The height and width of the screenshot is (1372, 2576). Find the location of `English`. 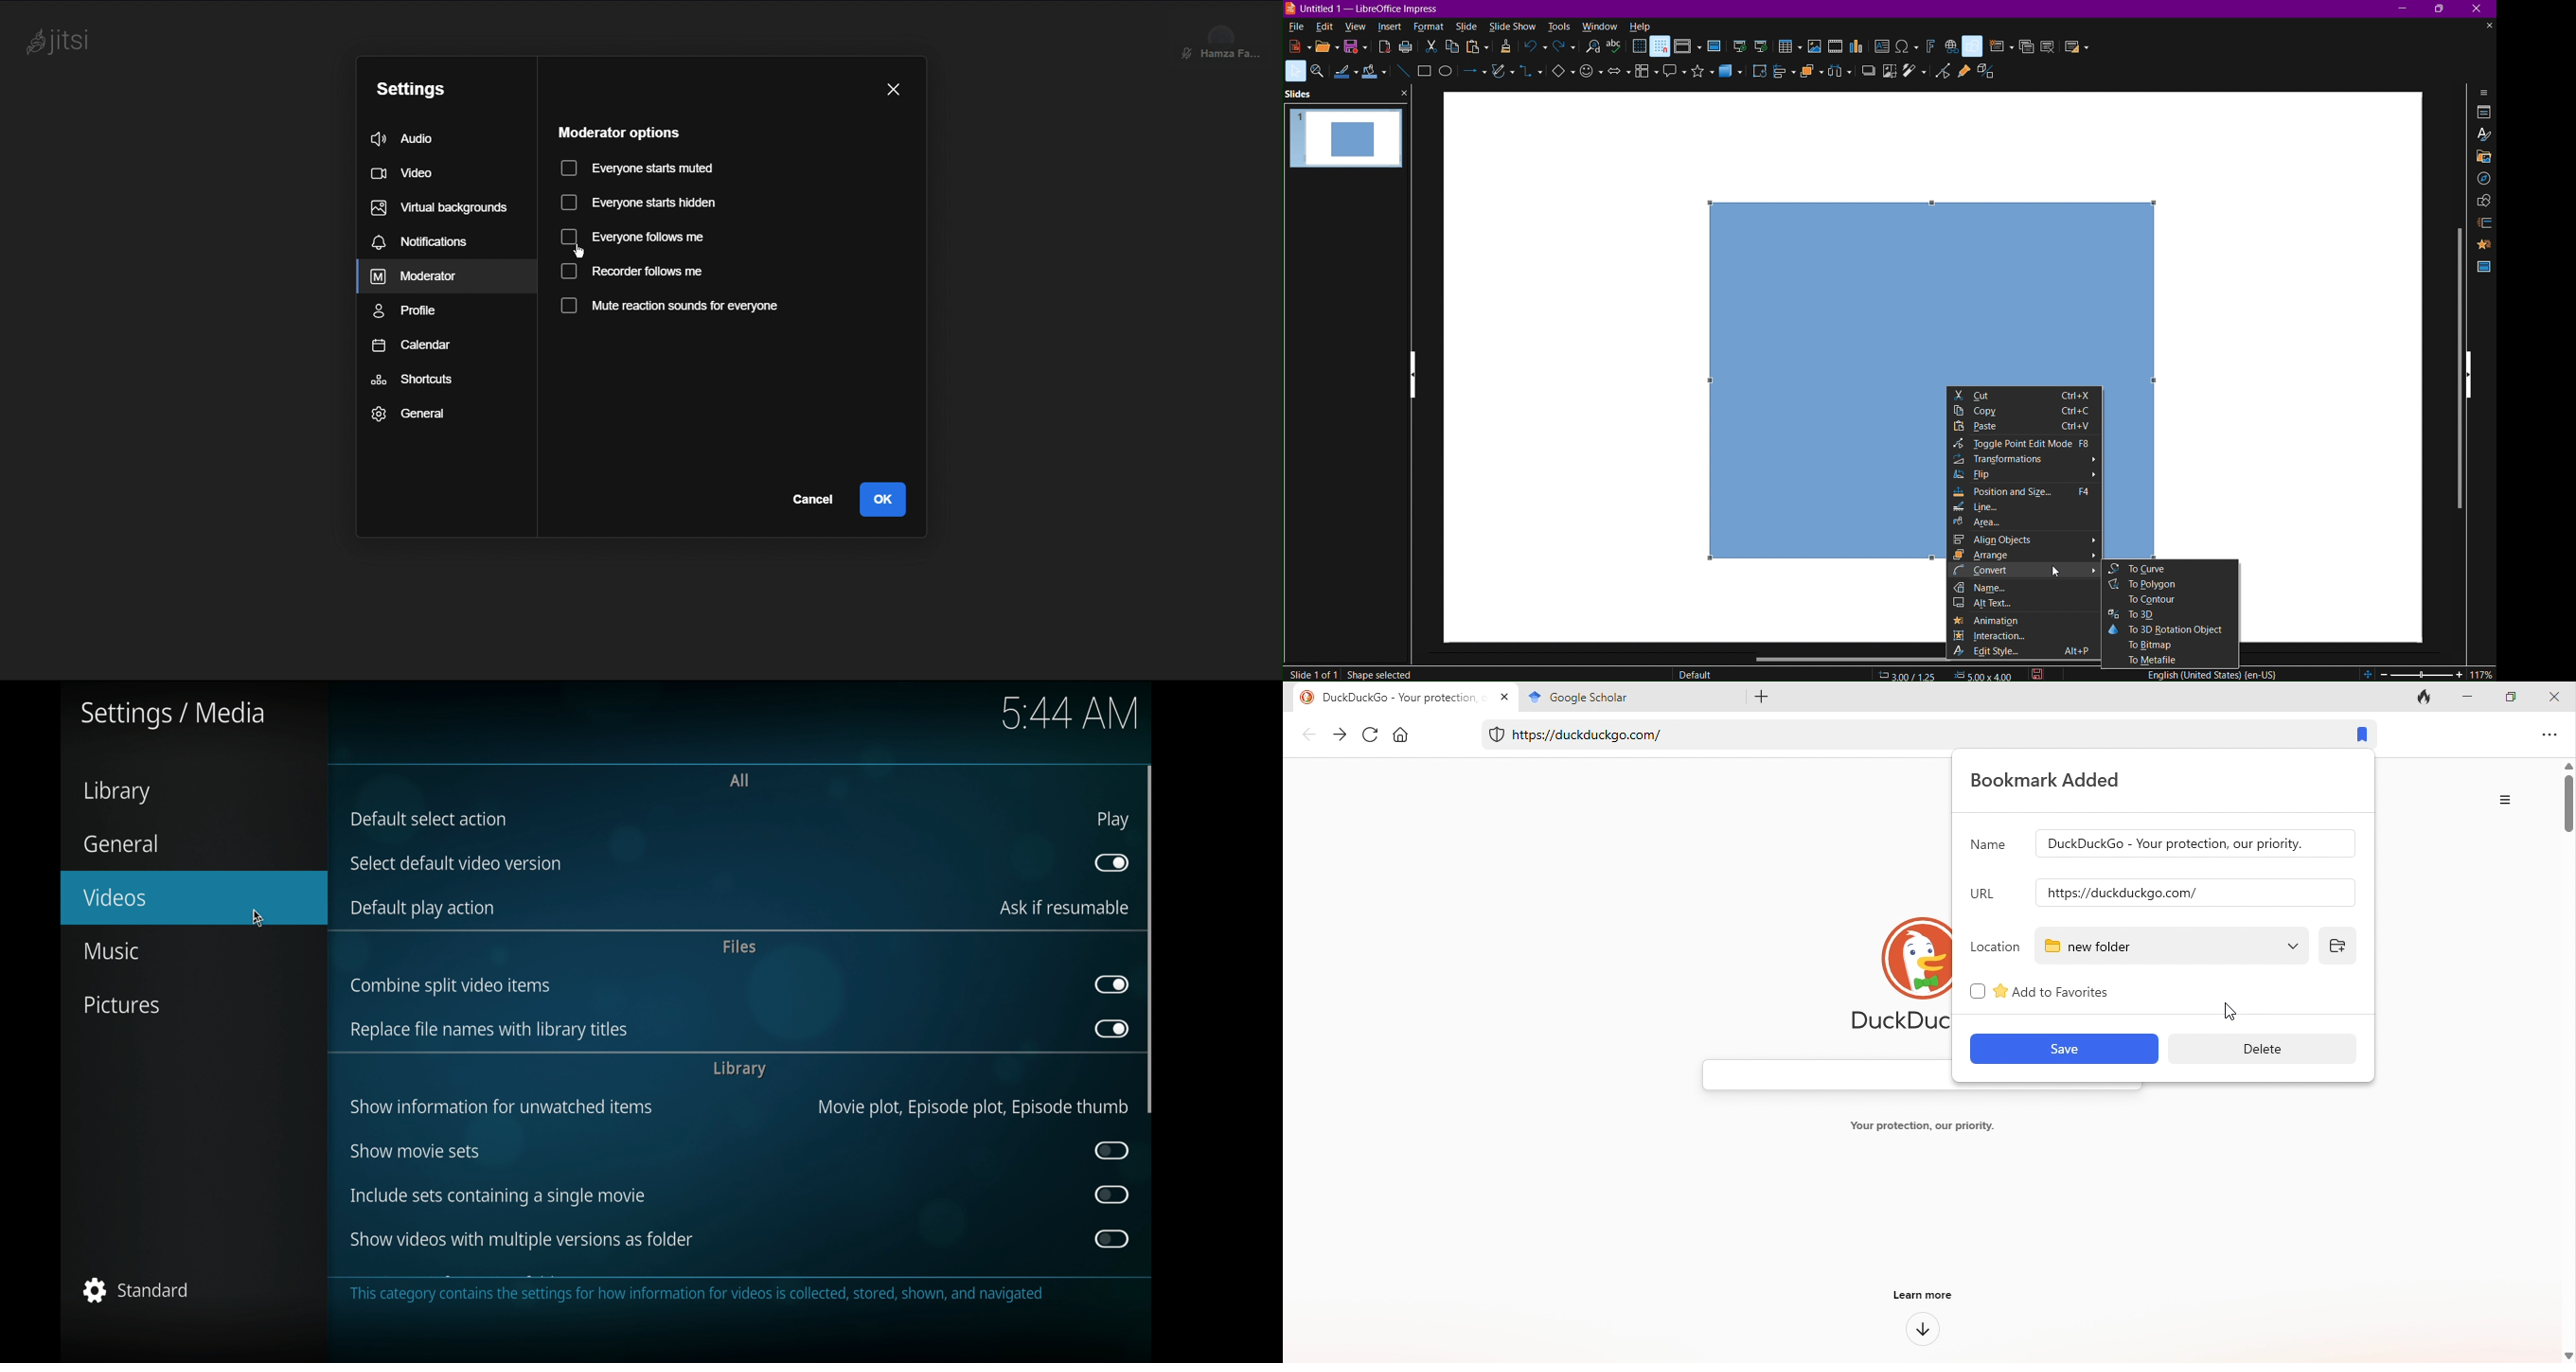

English is located at coordinates (2209, 675).